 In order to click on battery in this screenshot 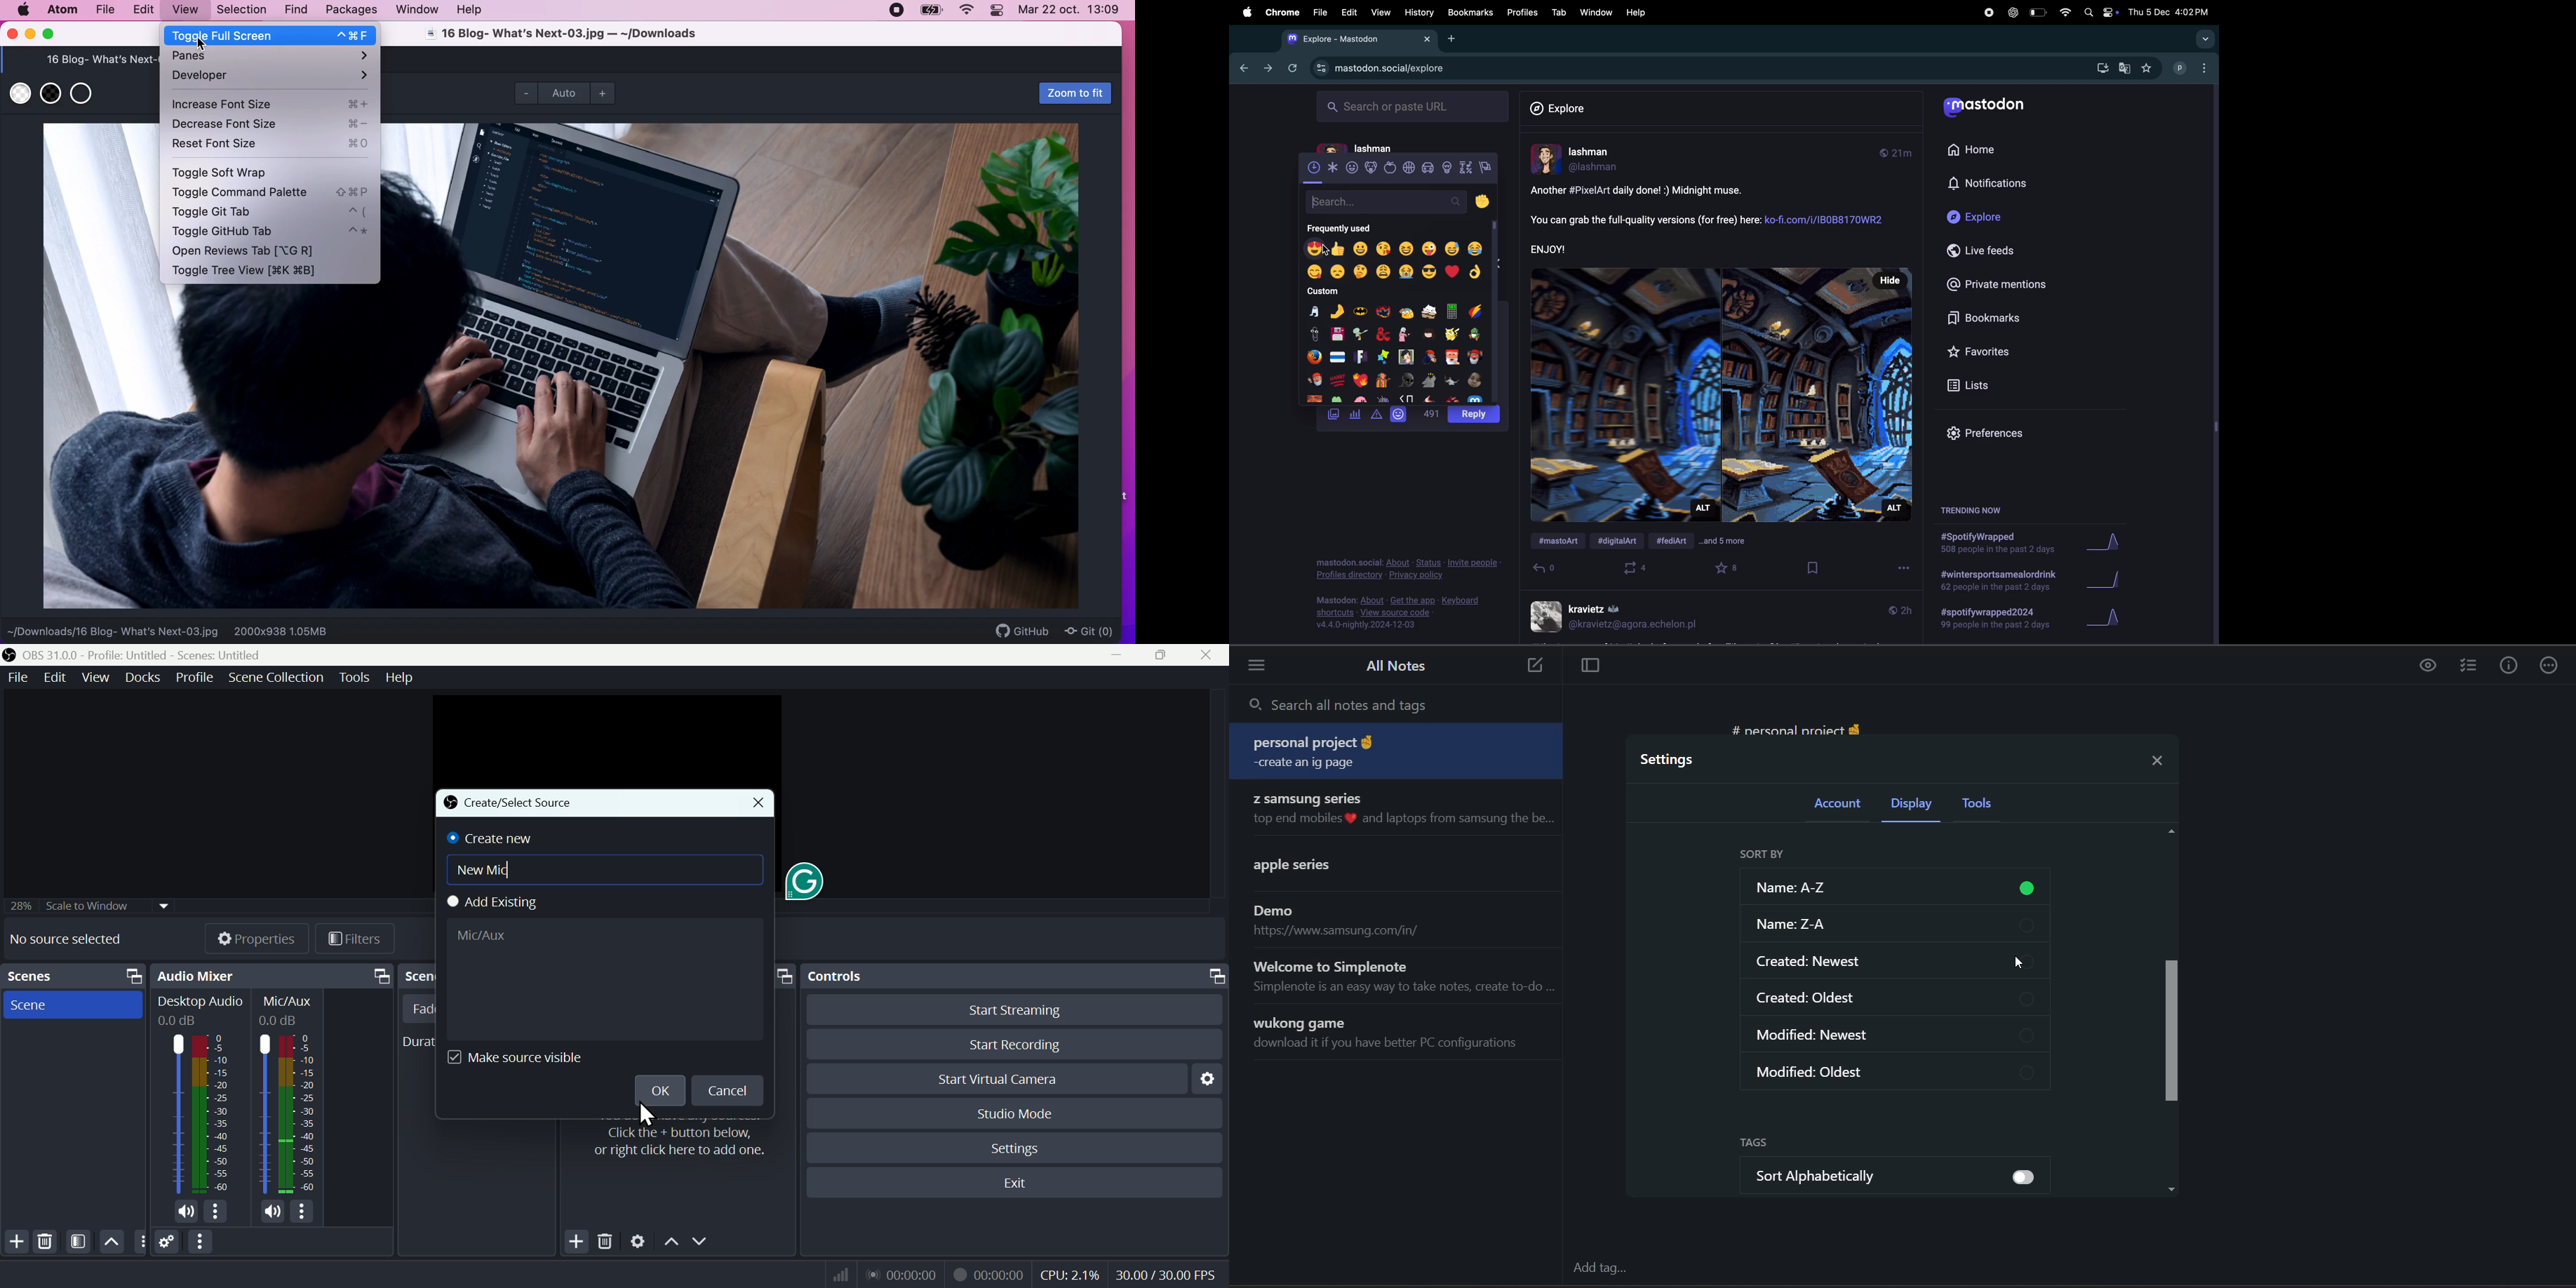, I will do `click(929, 11)`.